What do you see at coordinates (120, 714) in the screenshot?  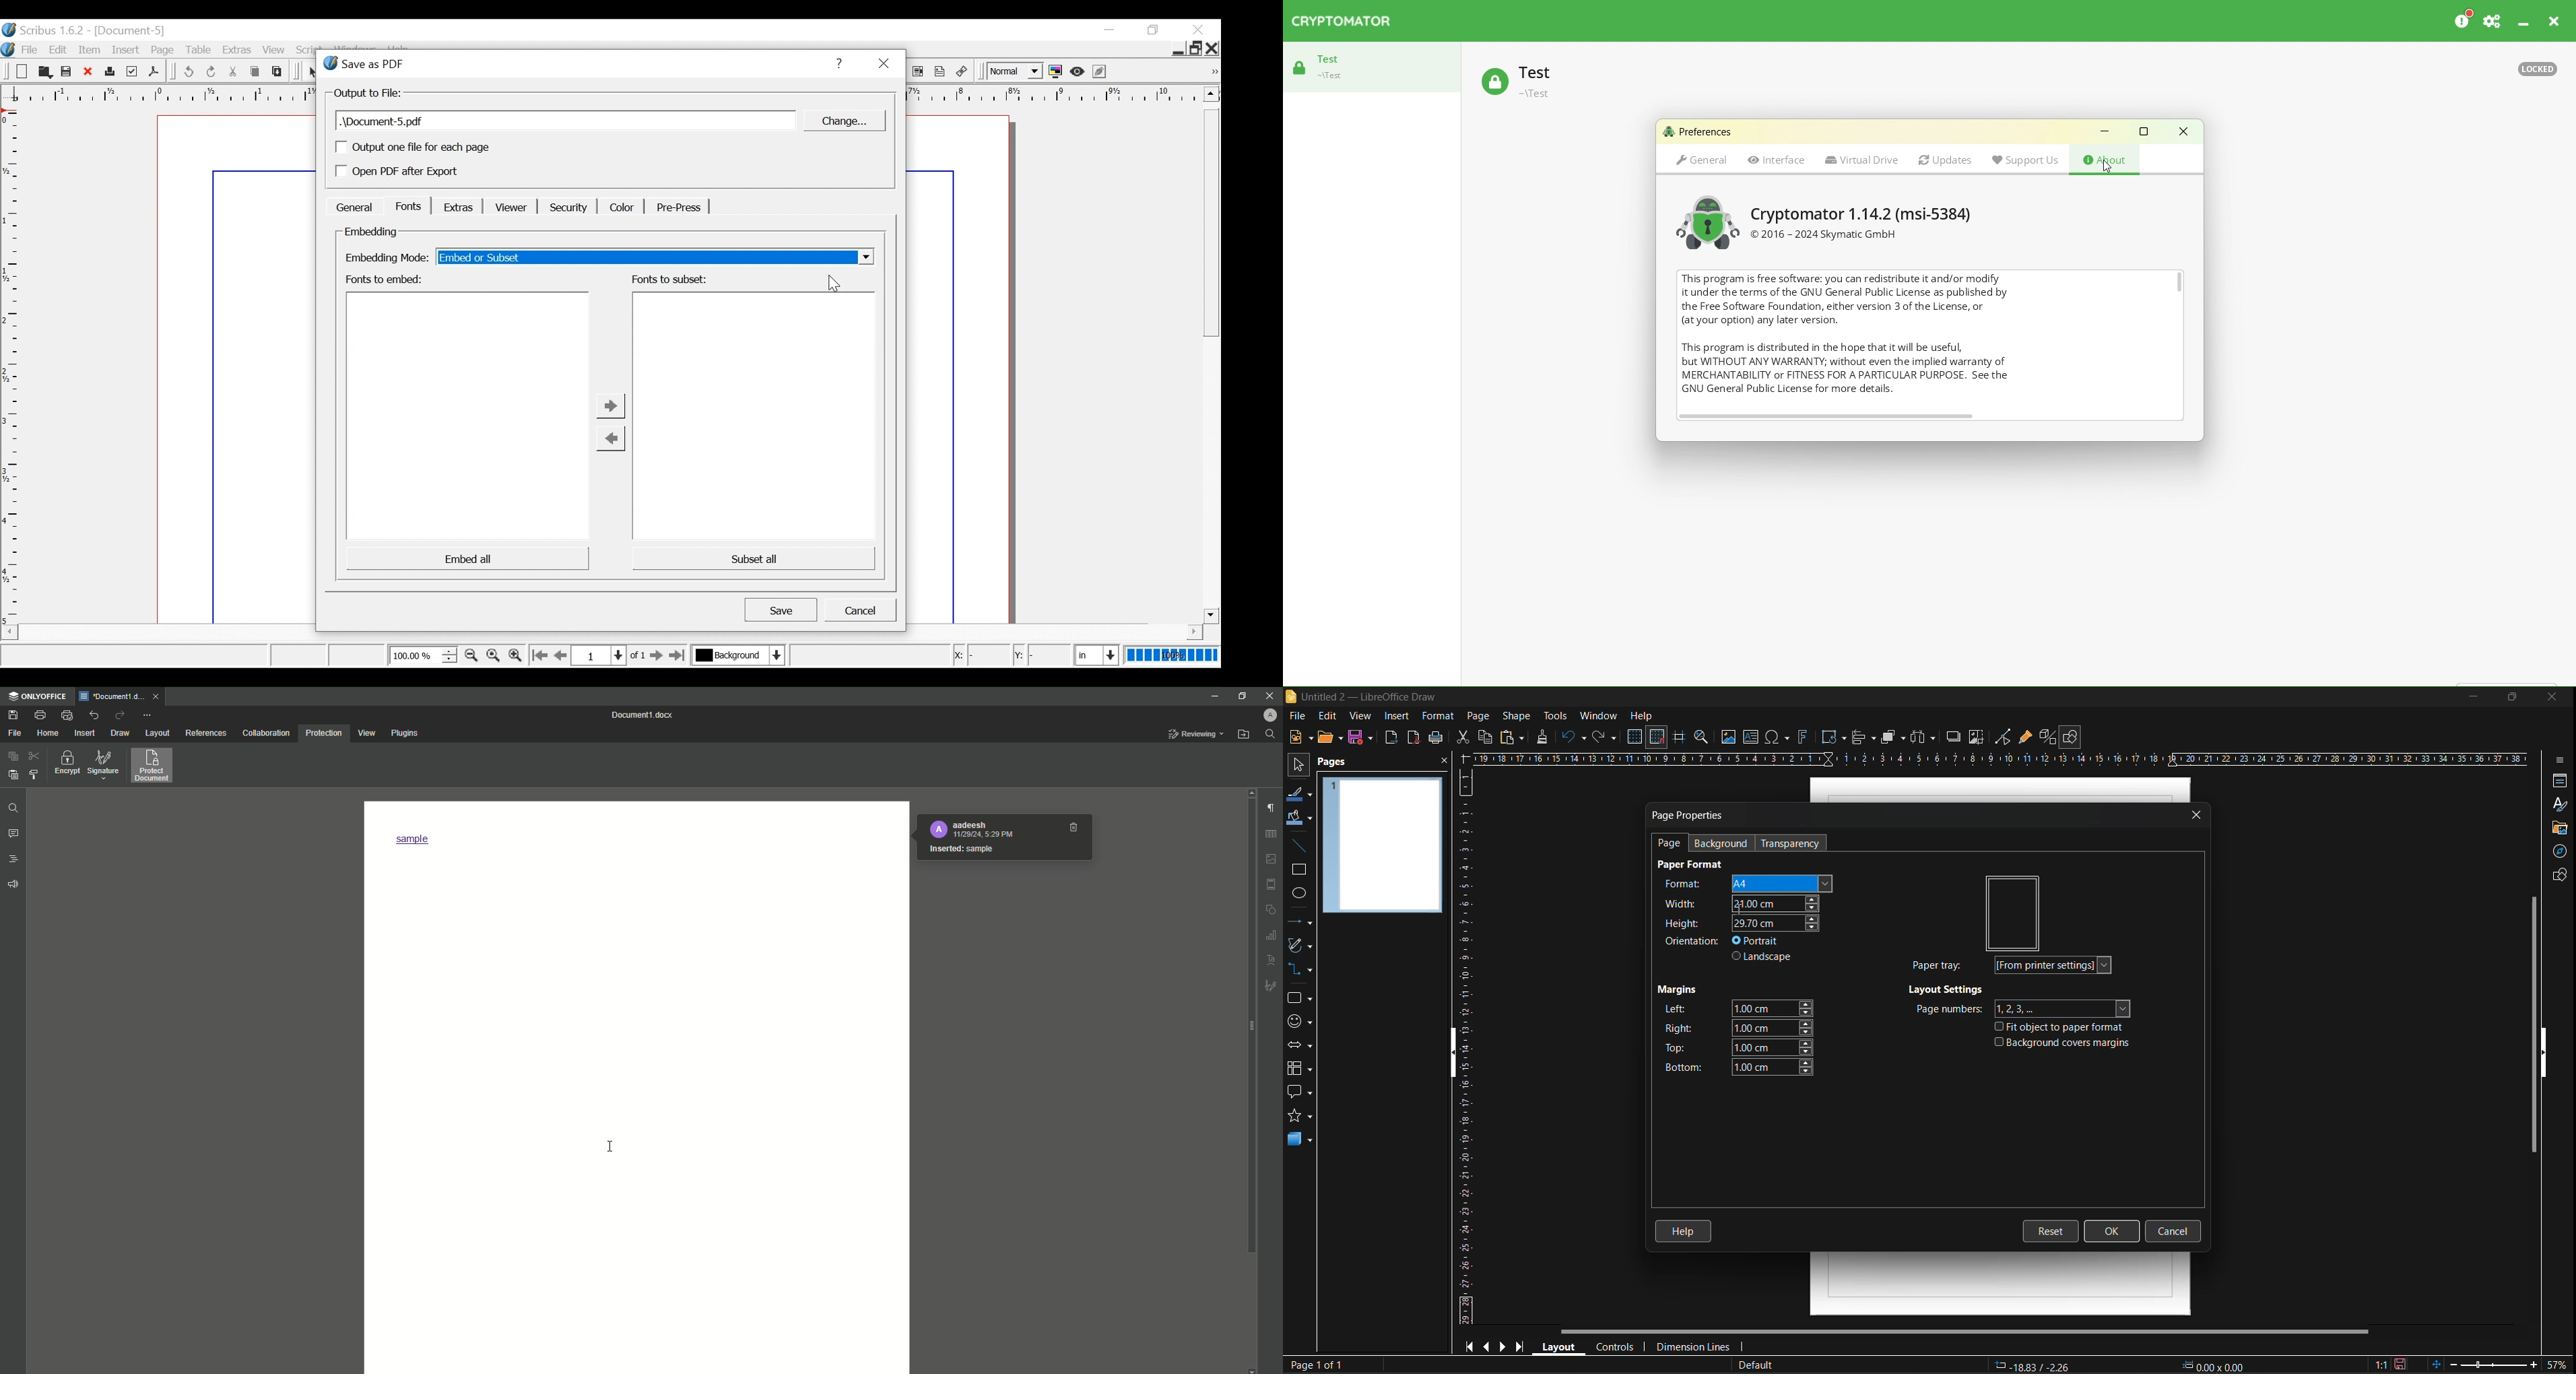 I see `Redo` at bounding box center [120, 714].